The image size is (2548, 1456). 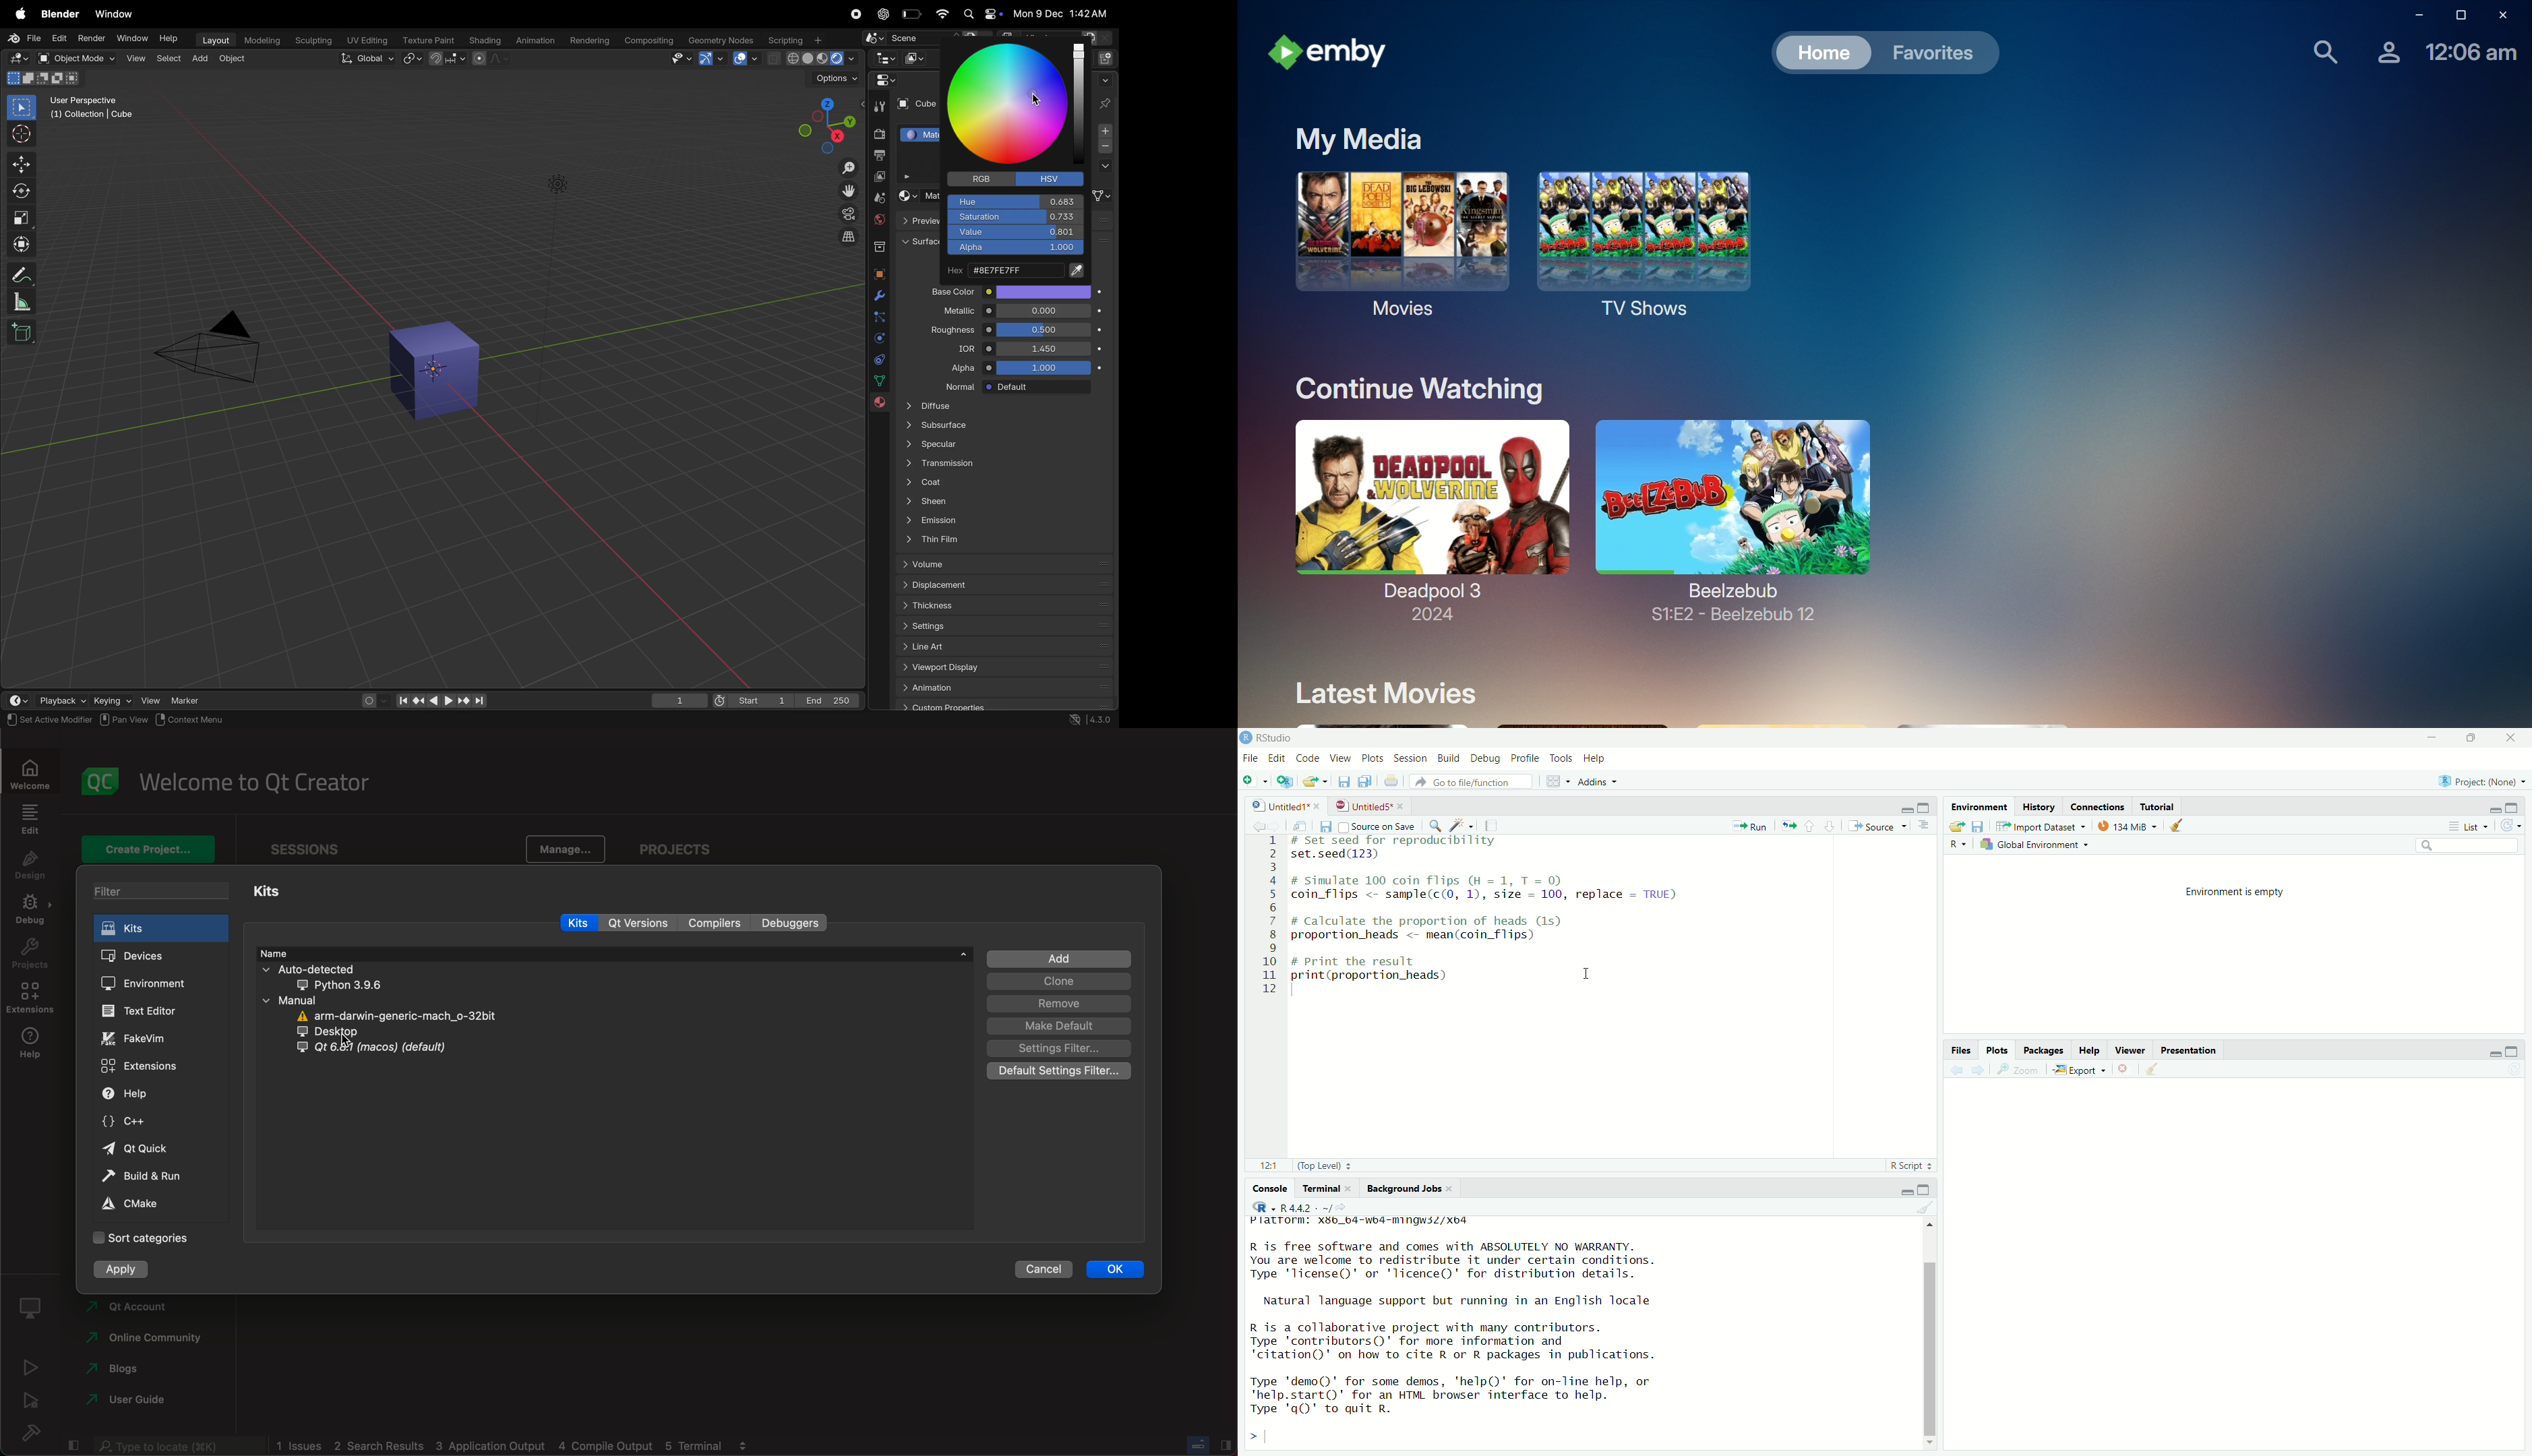 I want to click on scripting, so click(x=796, y=39).